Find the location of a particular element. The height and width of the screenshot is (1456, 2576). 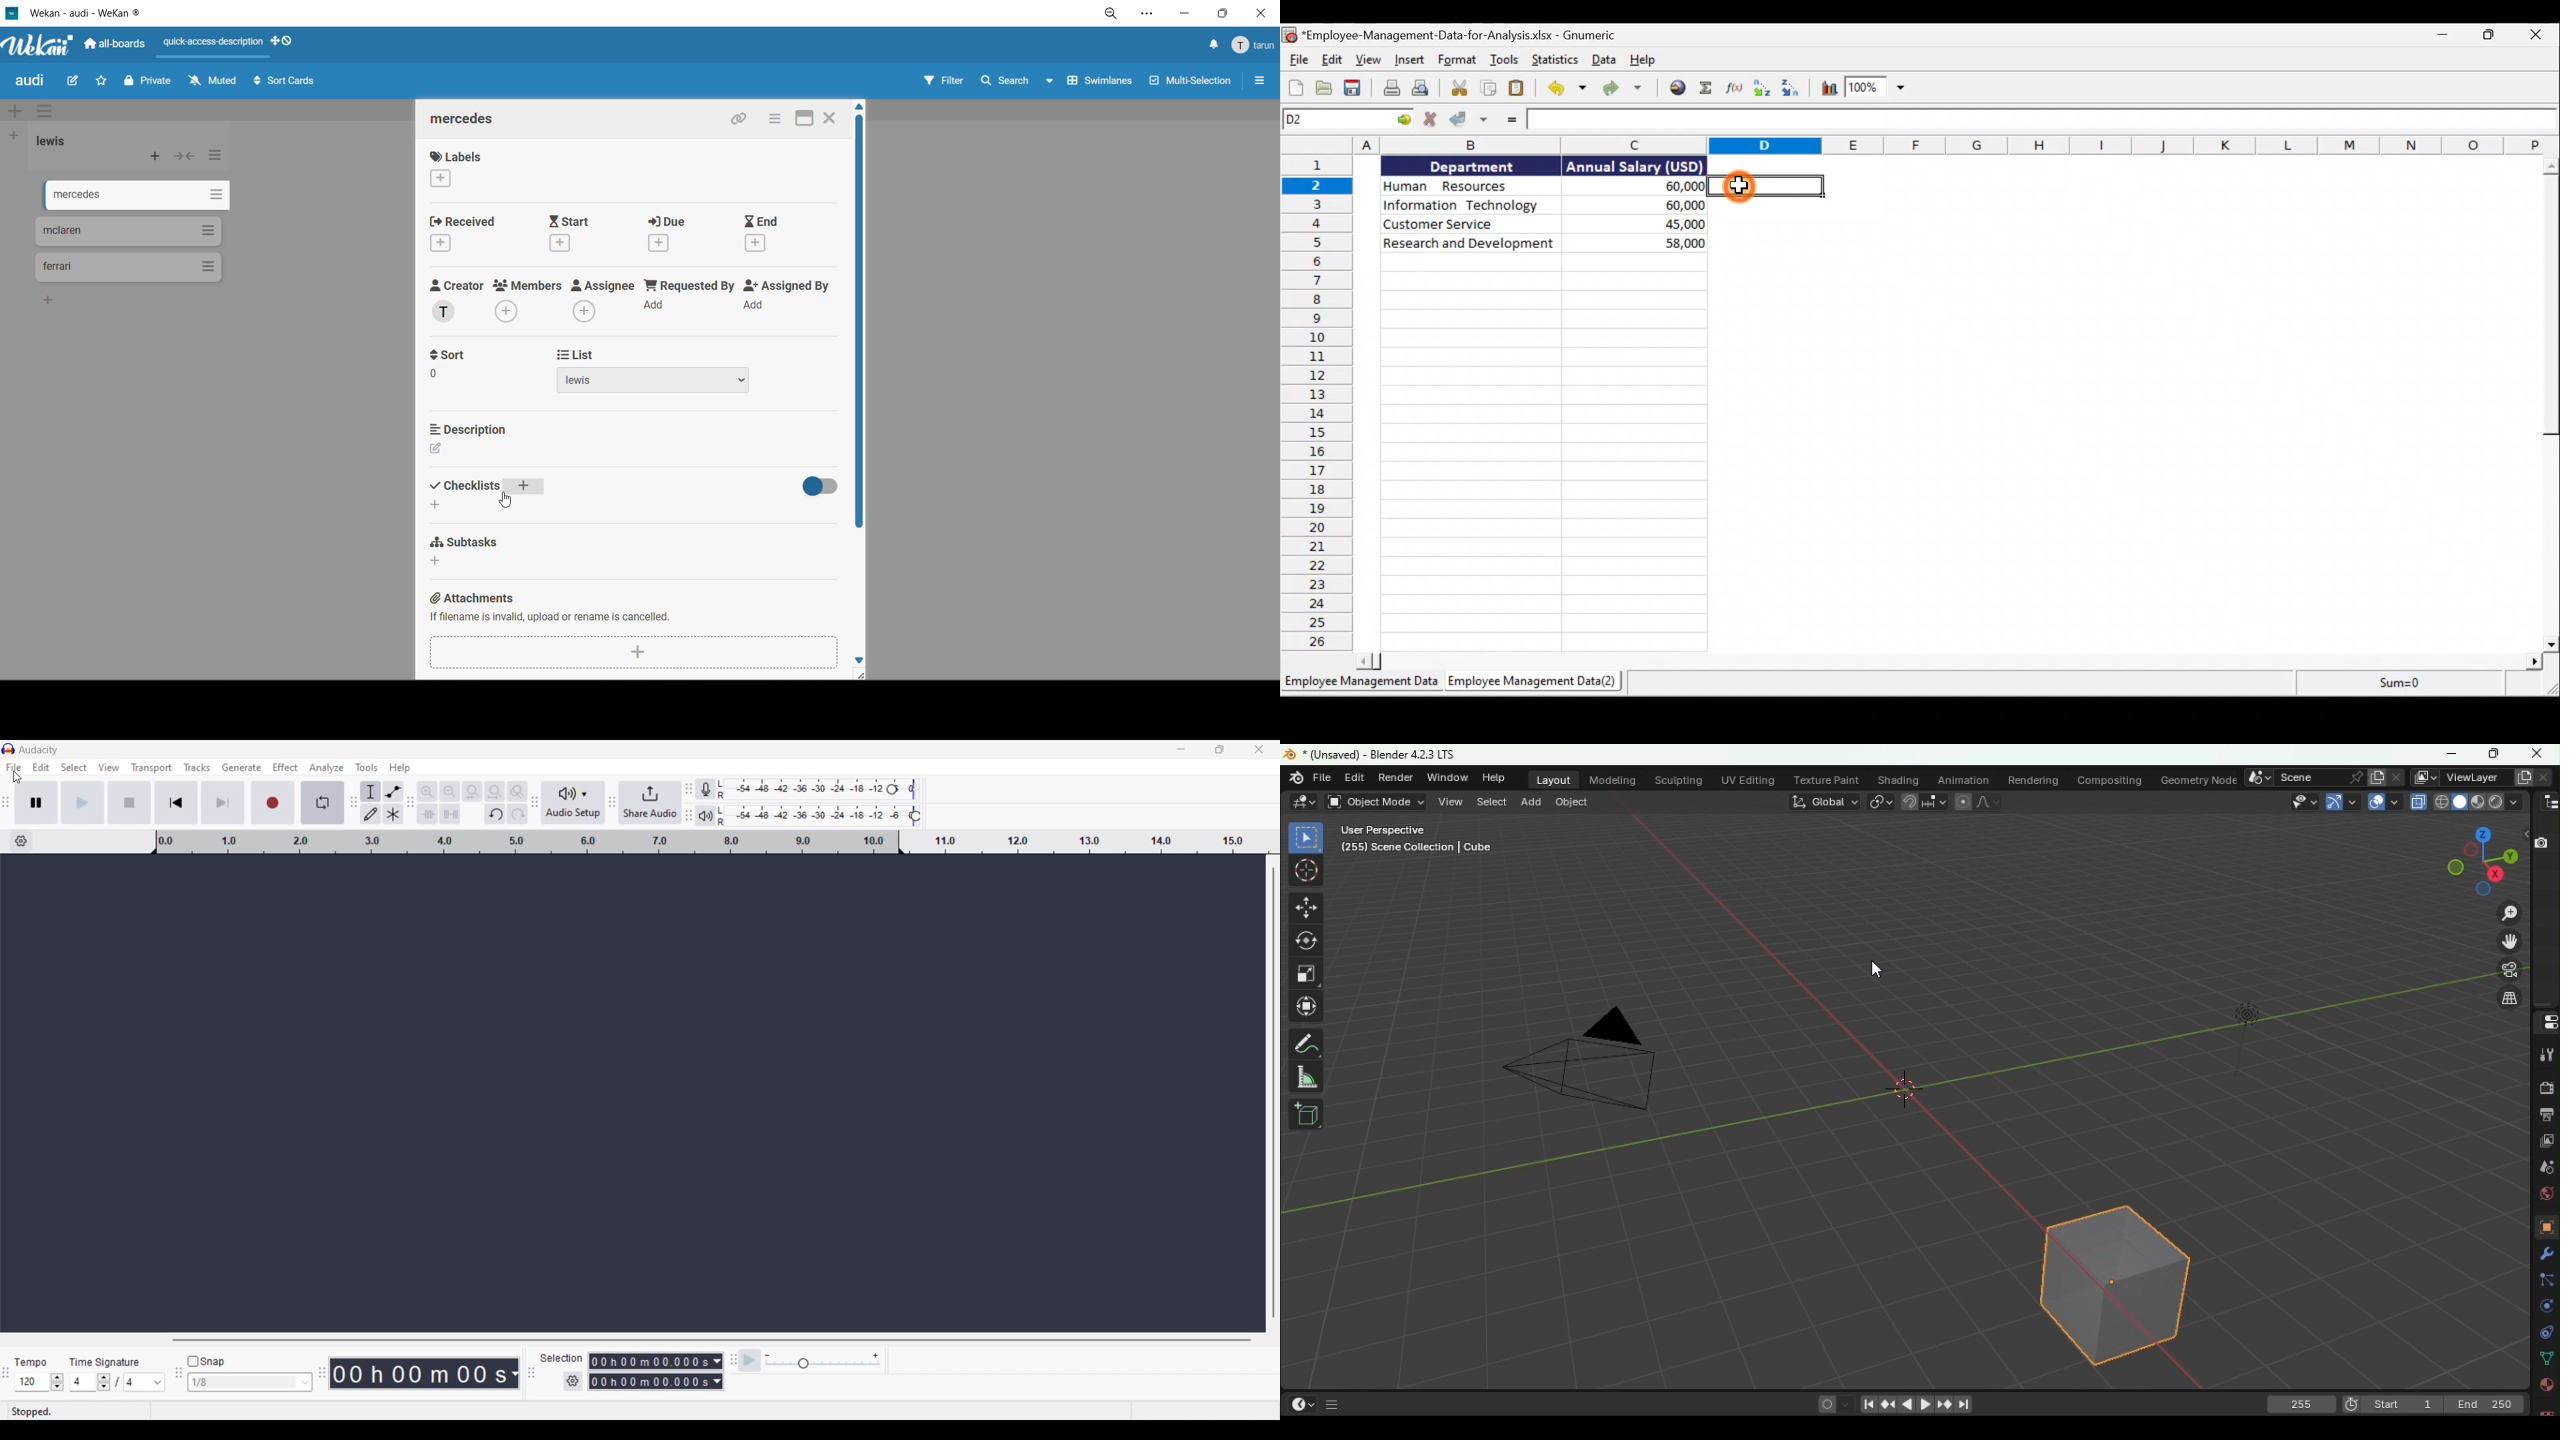

1/8 (Type in snap) is located at coordinates (241, 1383).